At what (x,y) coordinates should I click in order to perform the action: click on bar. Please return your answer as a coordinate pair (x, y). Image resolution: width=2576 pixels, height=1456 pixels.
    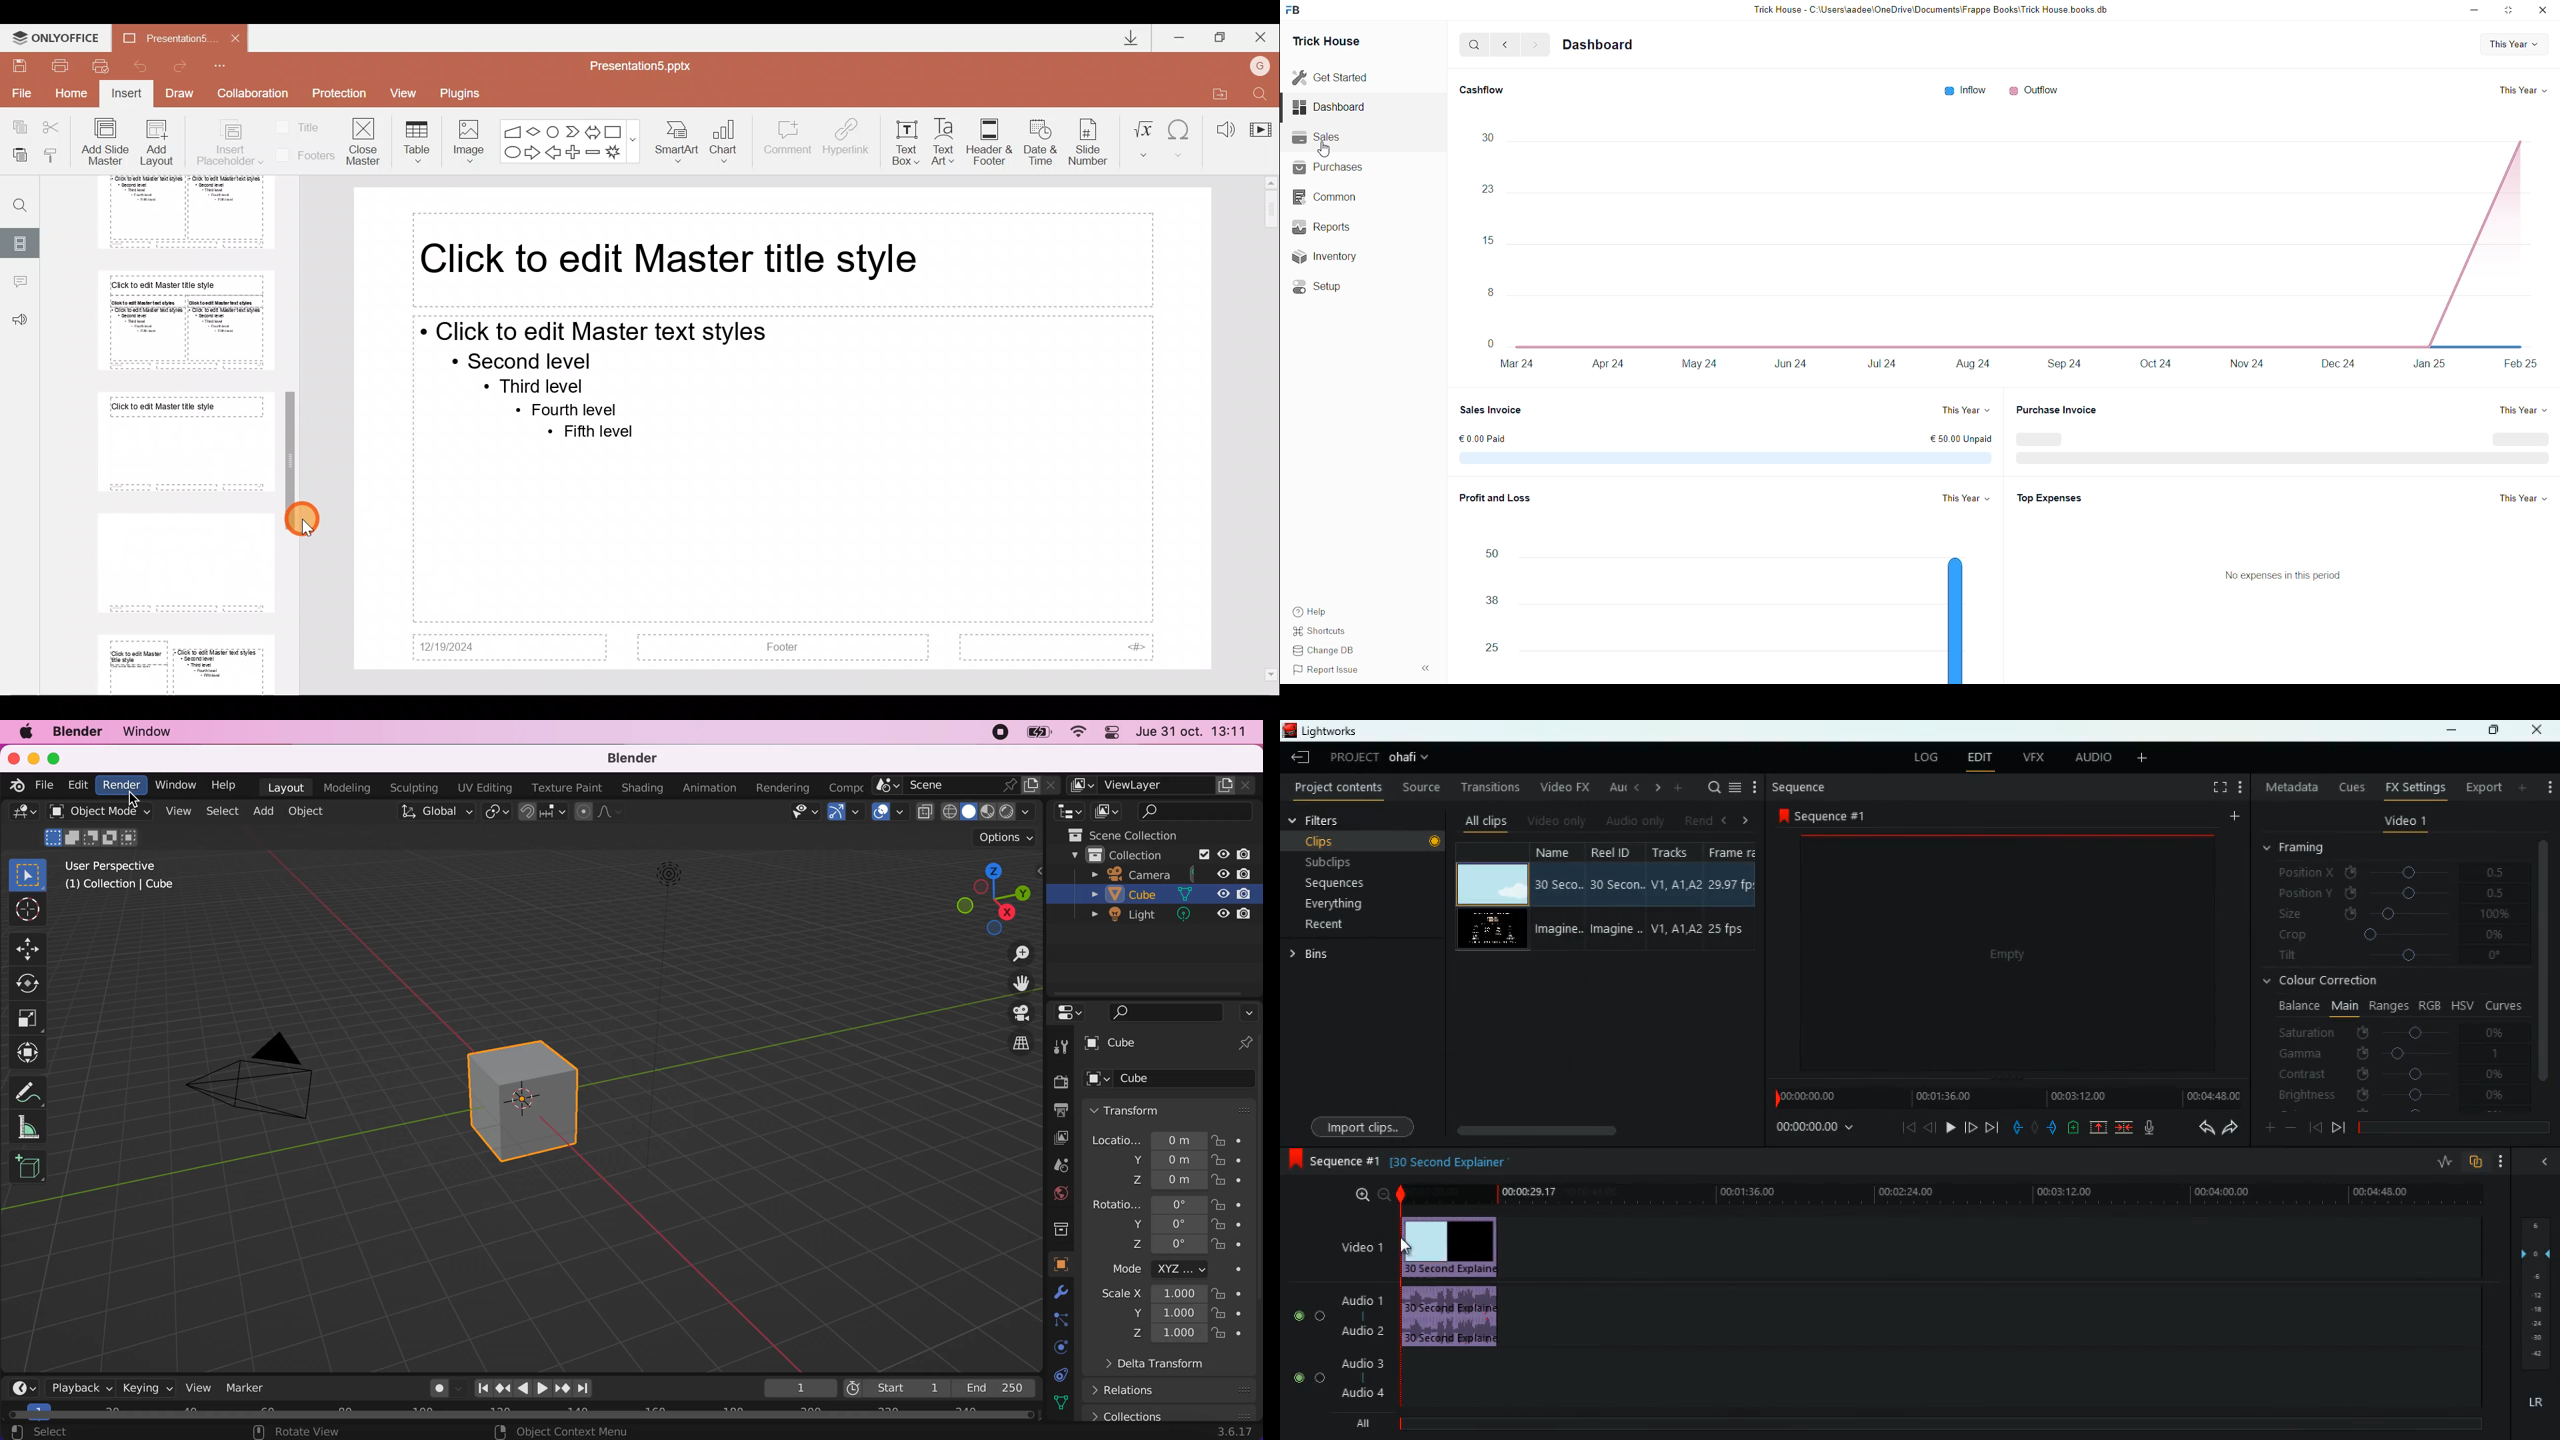
    Looking at the image, I should click on (1955, 619).